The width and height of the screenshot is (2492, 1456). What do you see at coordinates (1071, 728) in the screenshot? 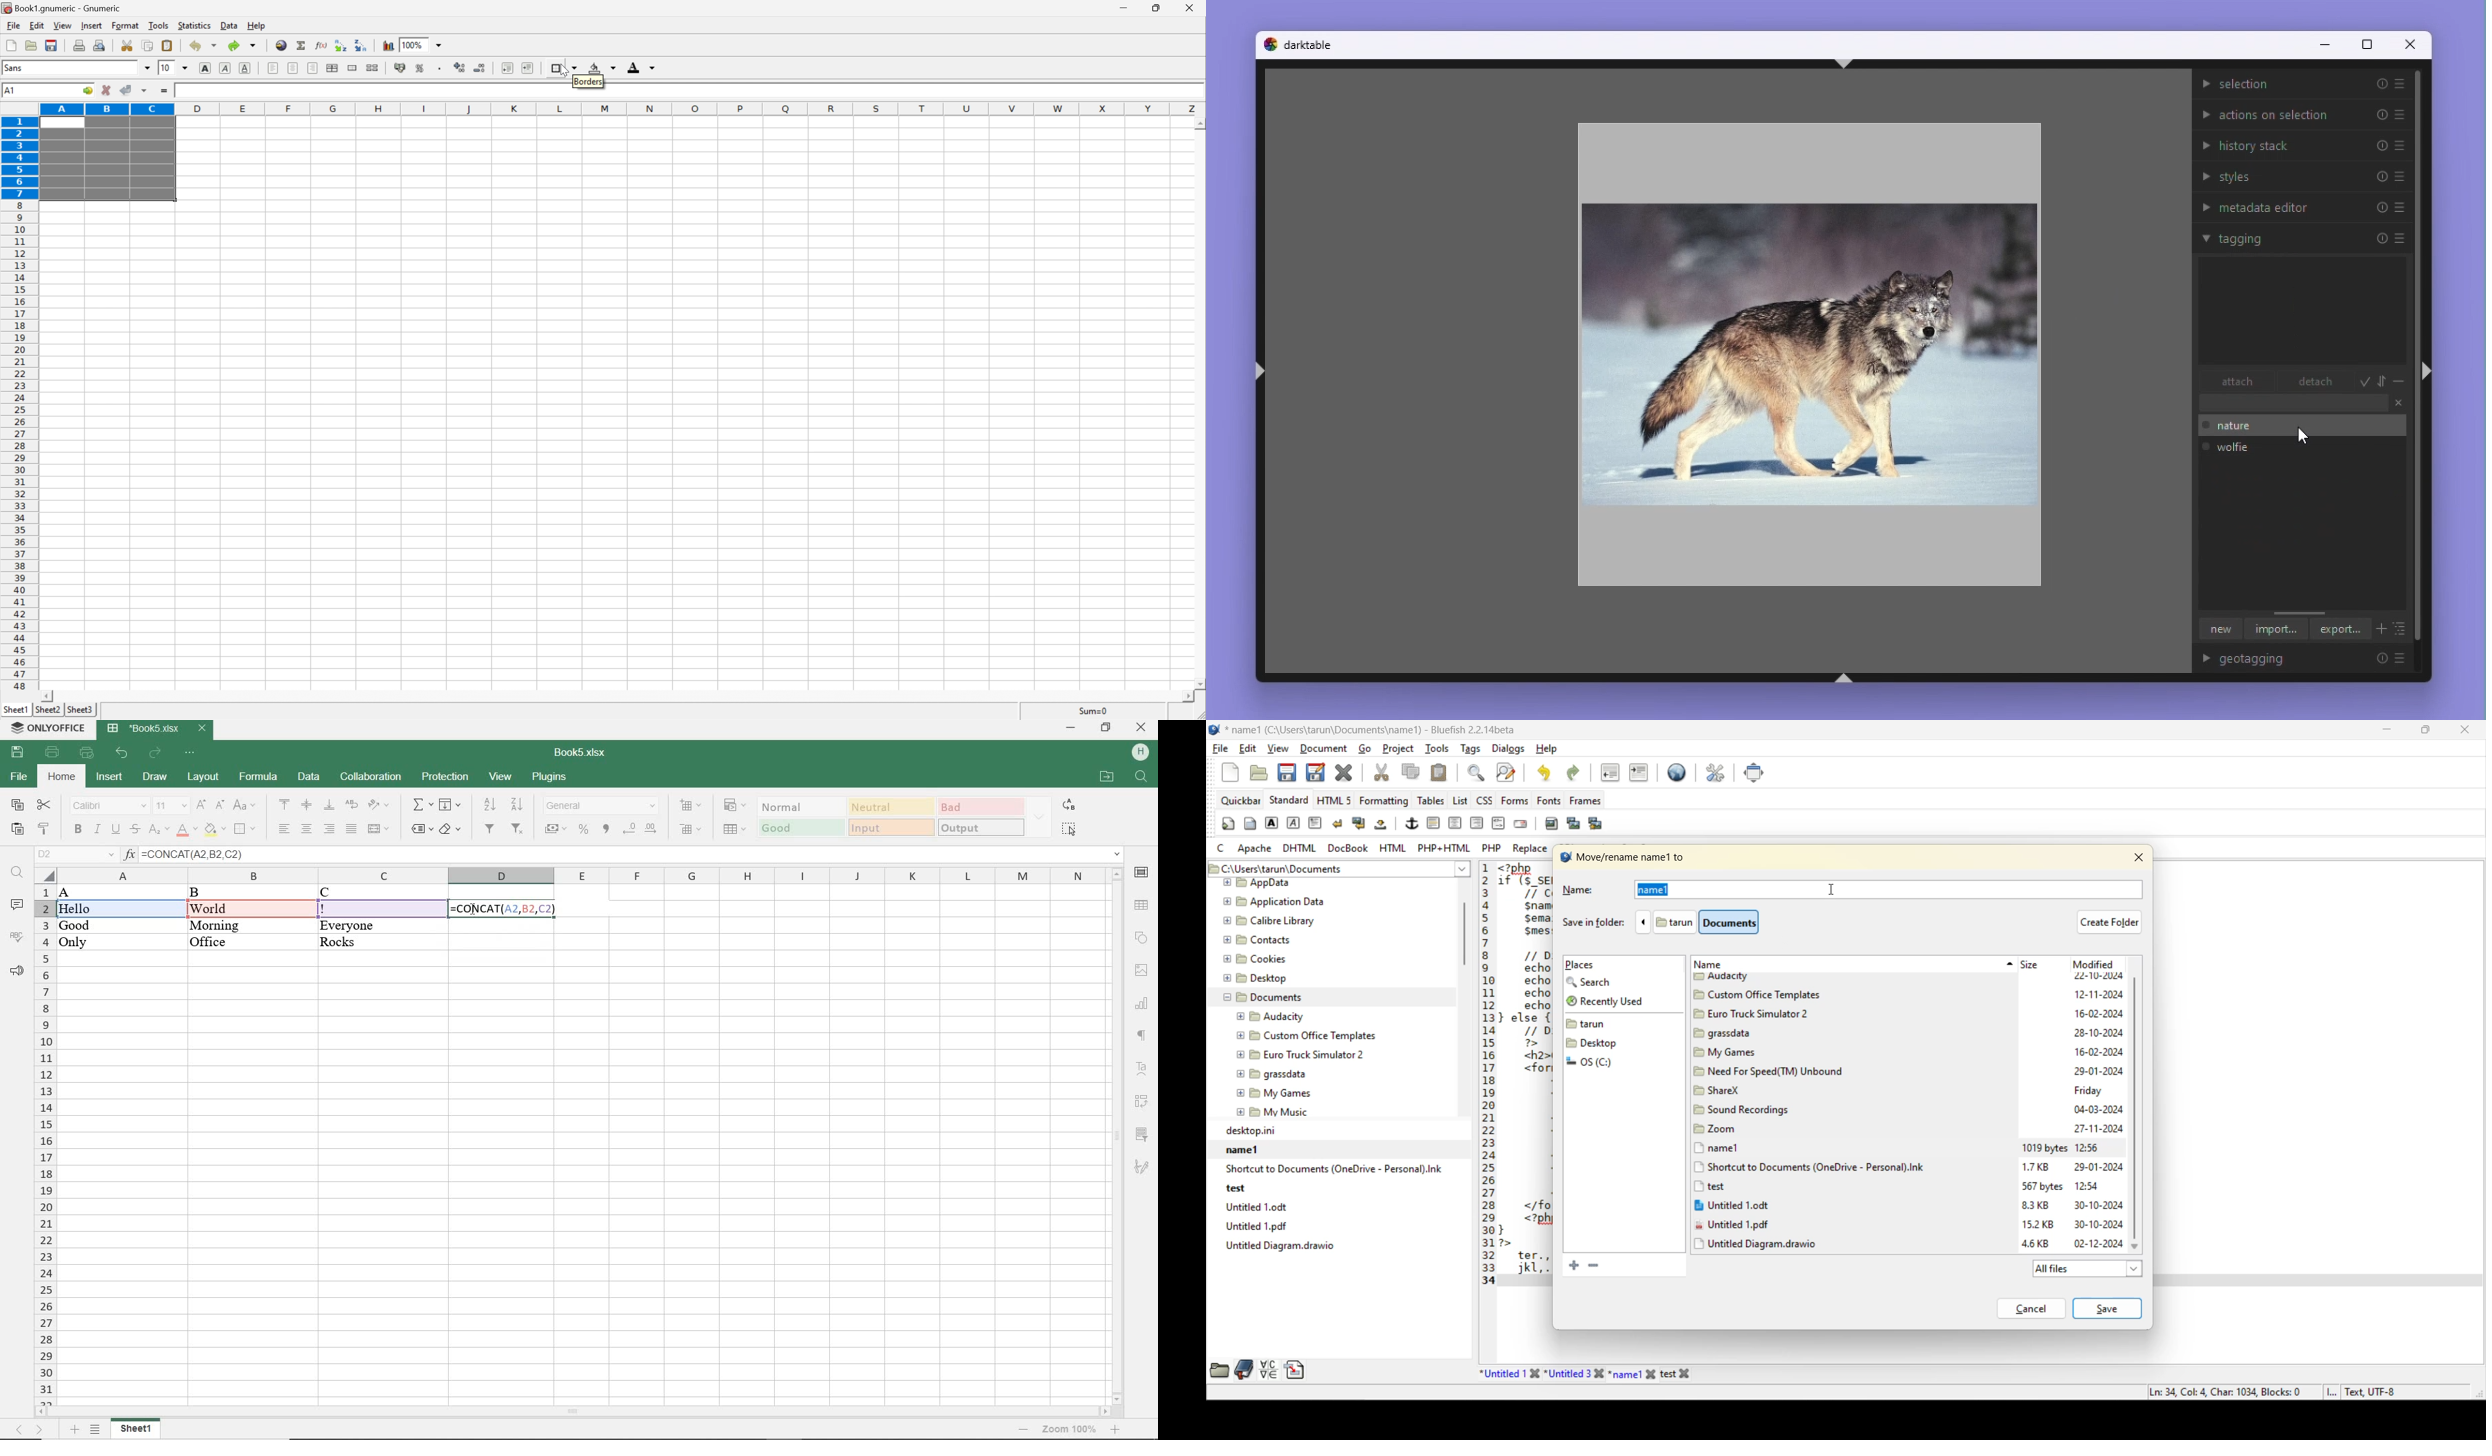
I see `MINIMIZE` at bounding box center [1071, 728].